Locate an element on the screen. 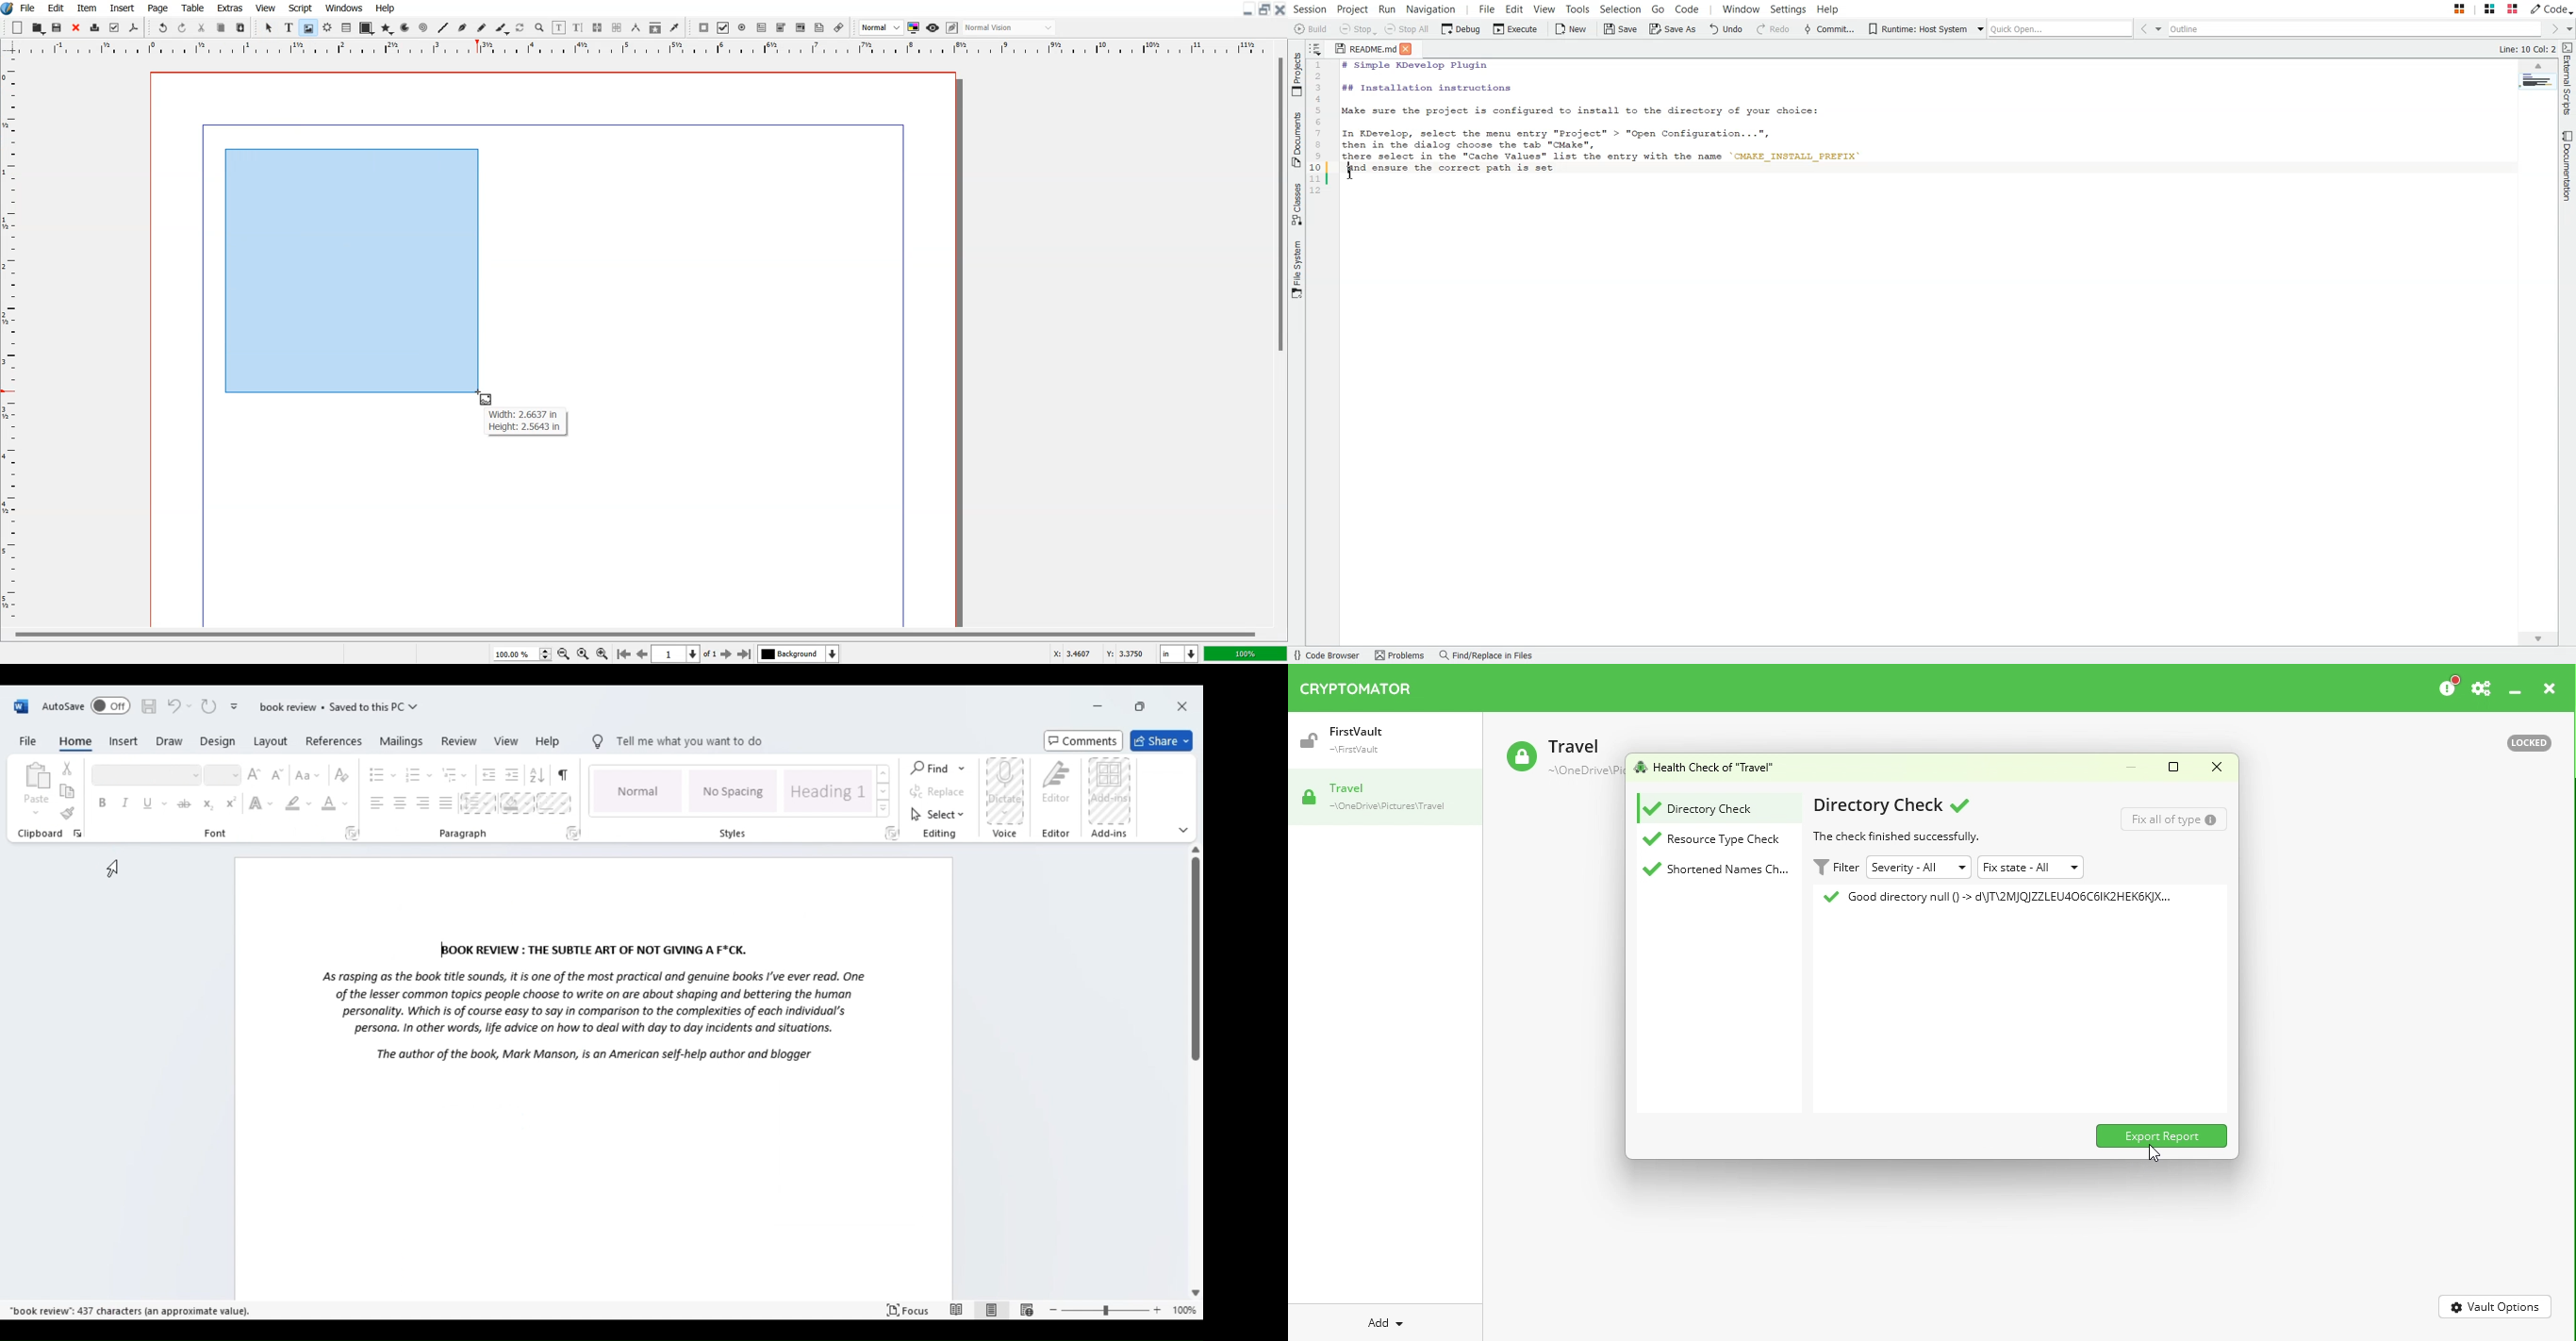 The height and width of the screenshot is (1344, 2576). Link Text frame is located at coordinates (597, 28).